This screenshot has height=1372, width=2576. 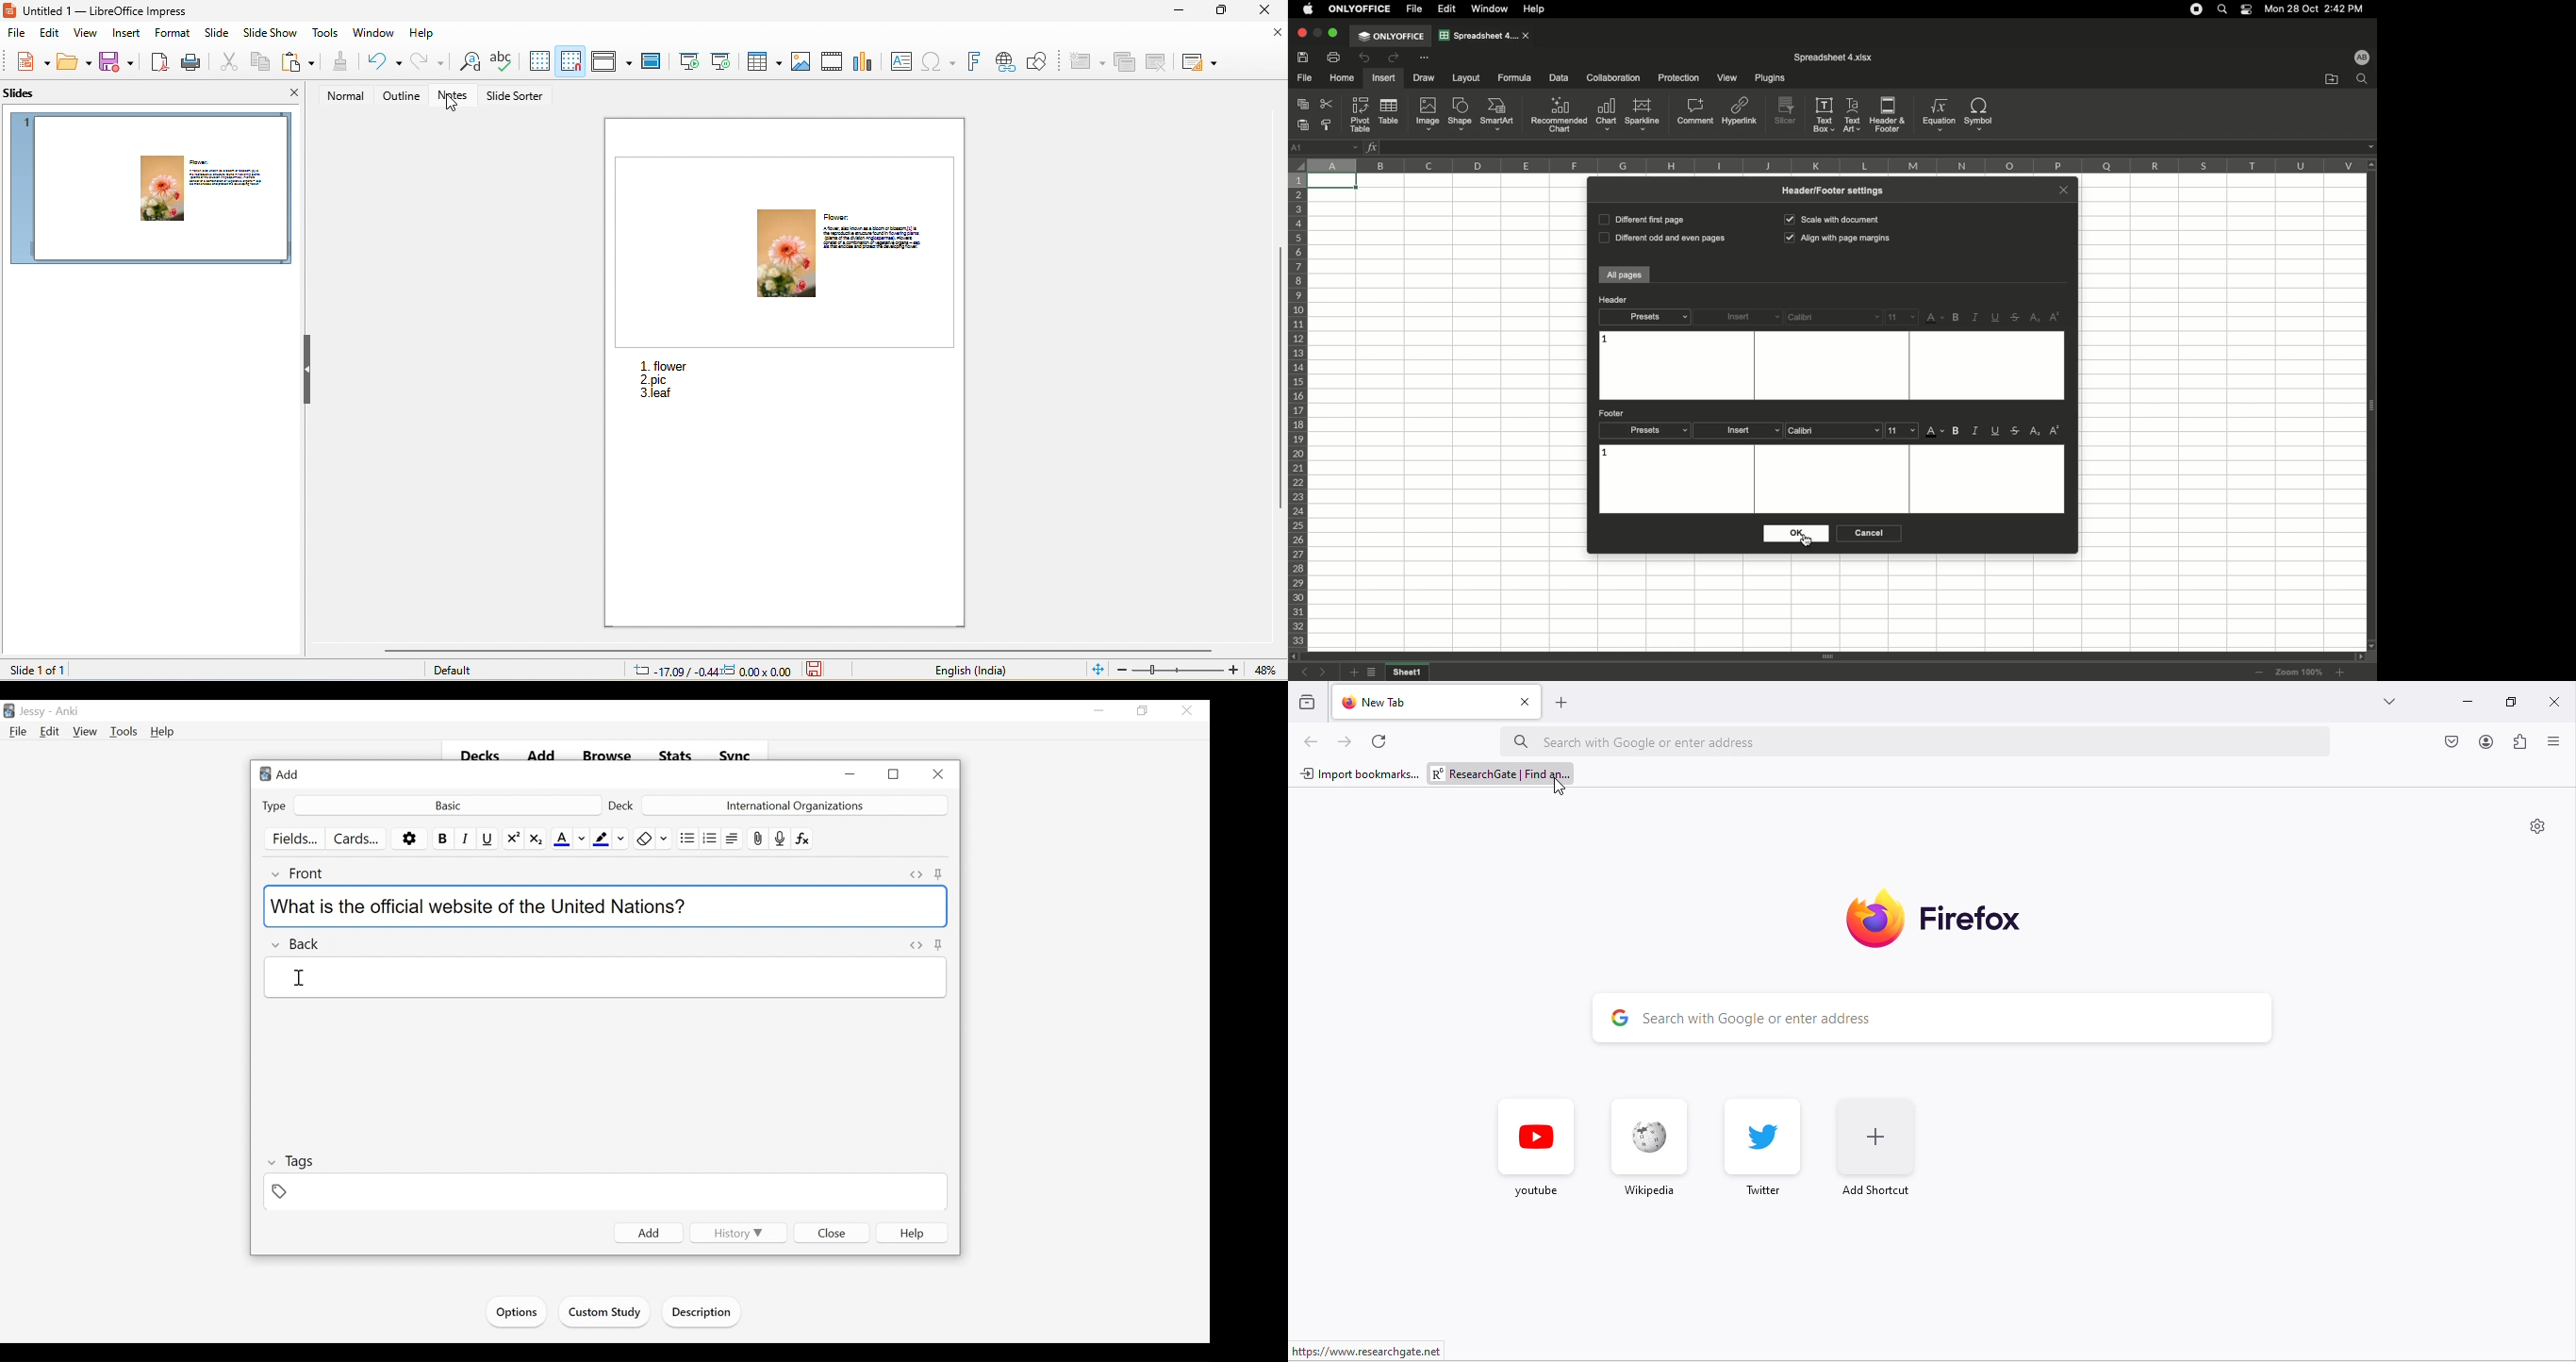 I want to click on add, so click(x=1566, y=702).